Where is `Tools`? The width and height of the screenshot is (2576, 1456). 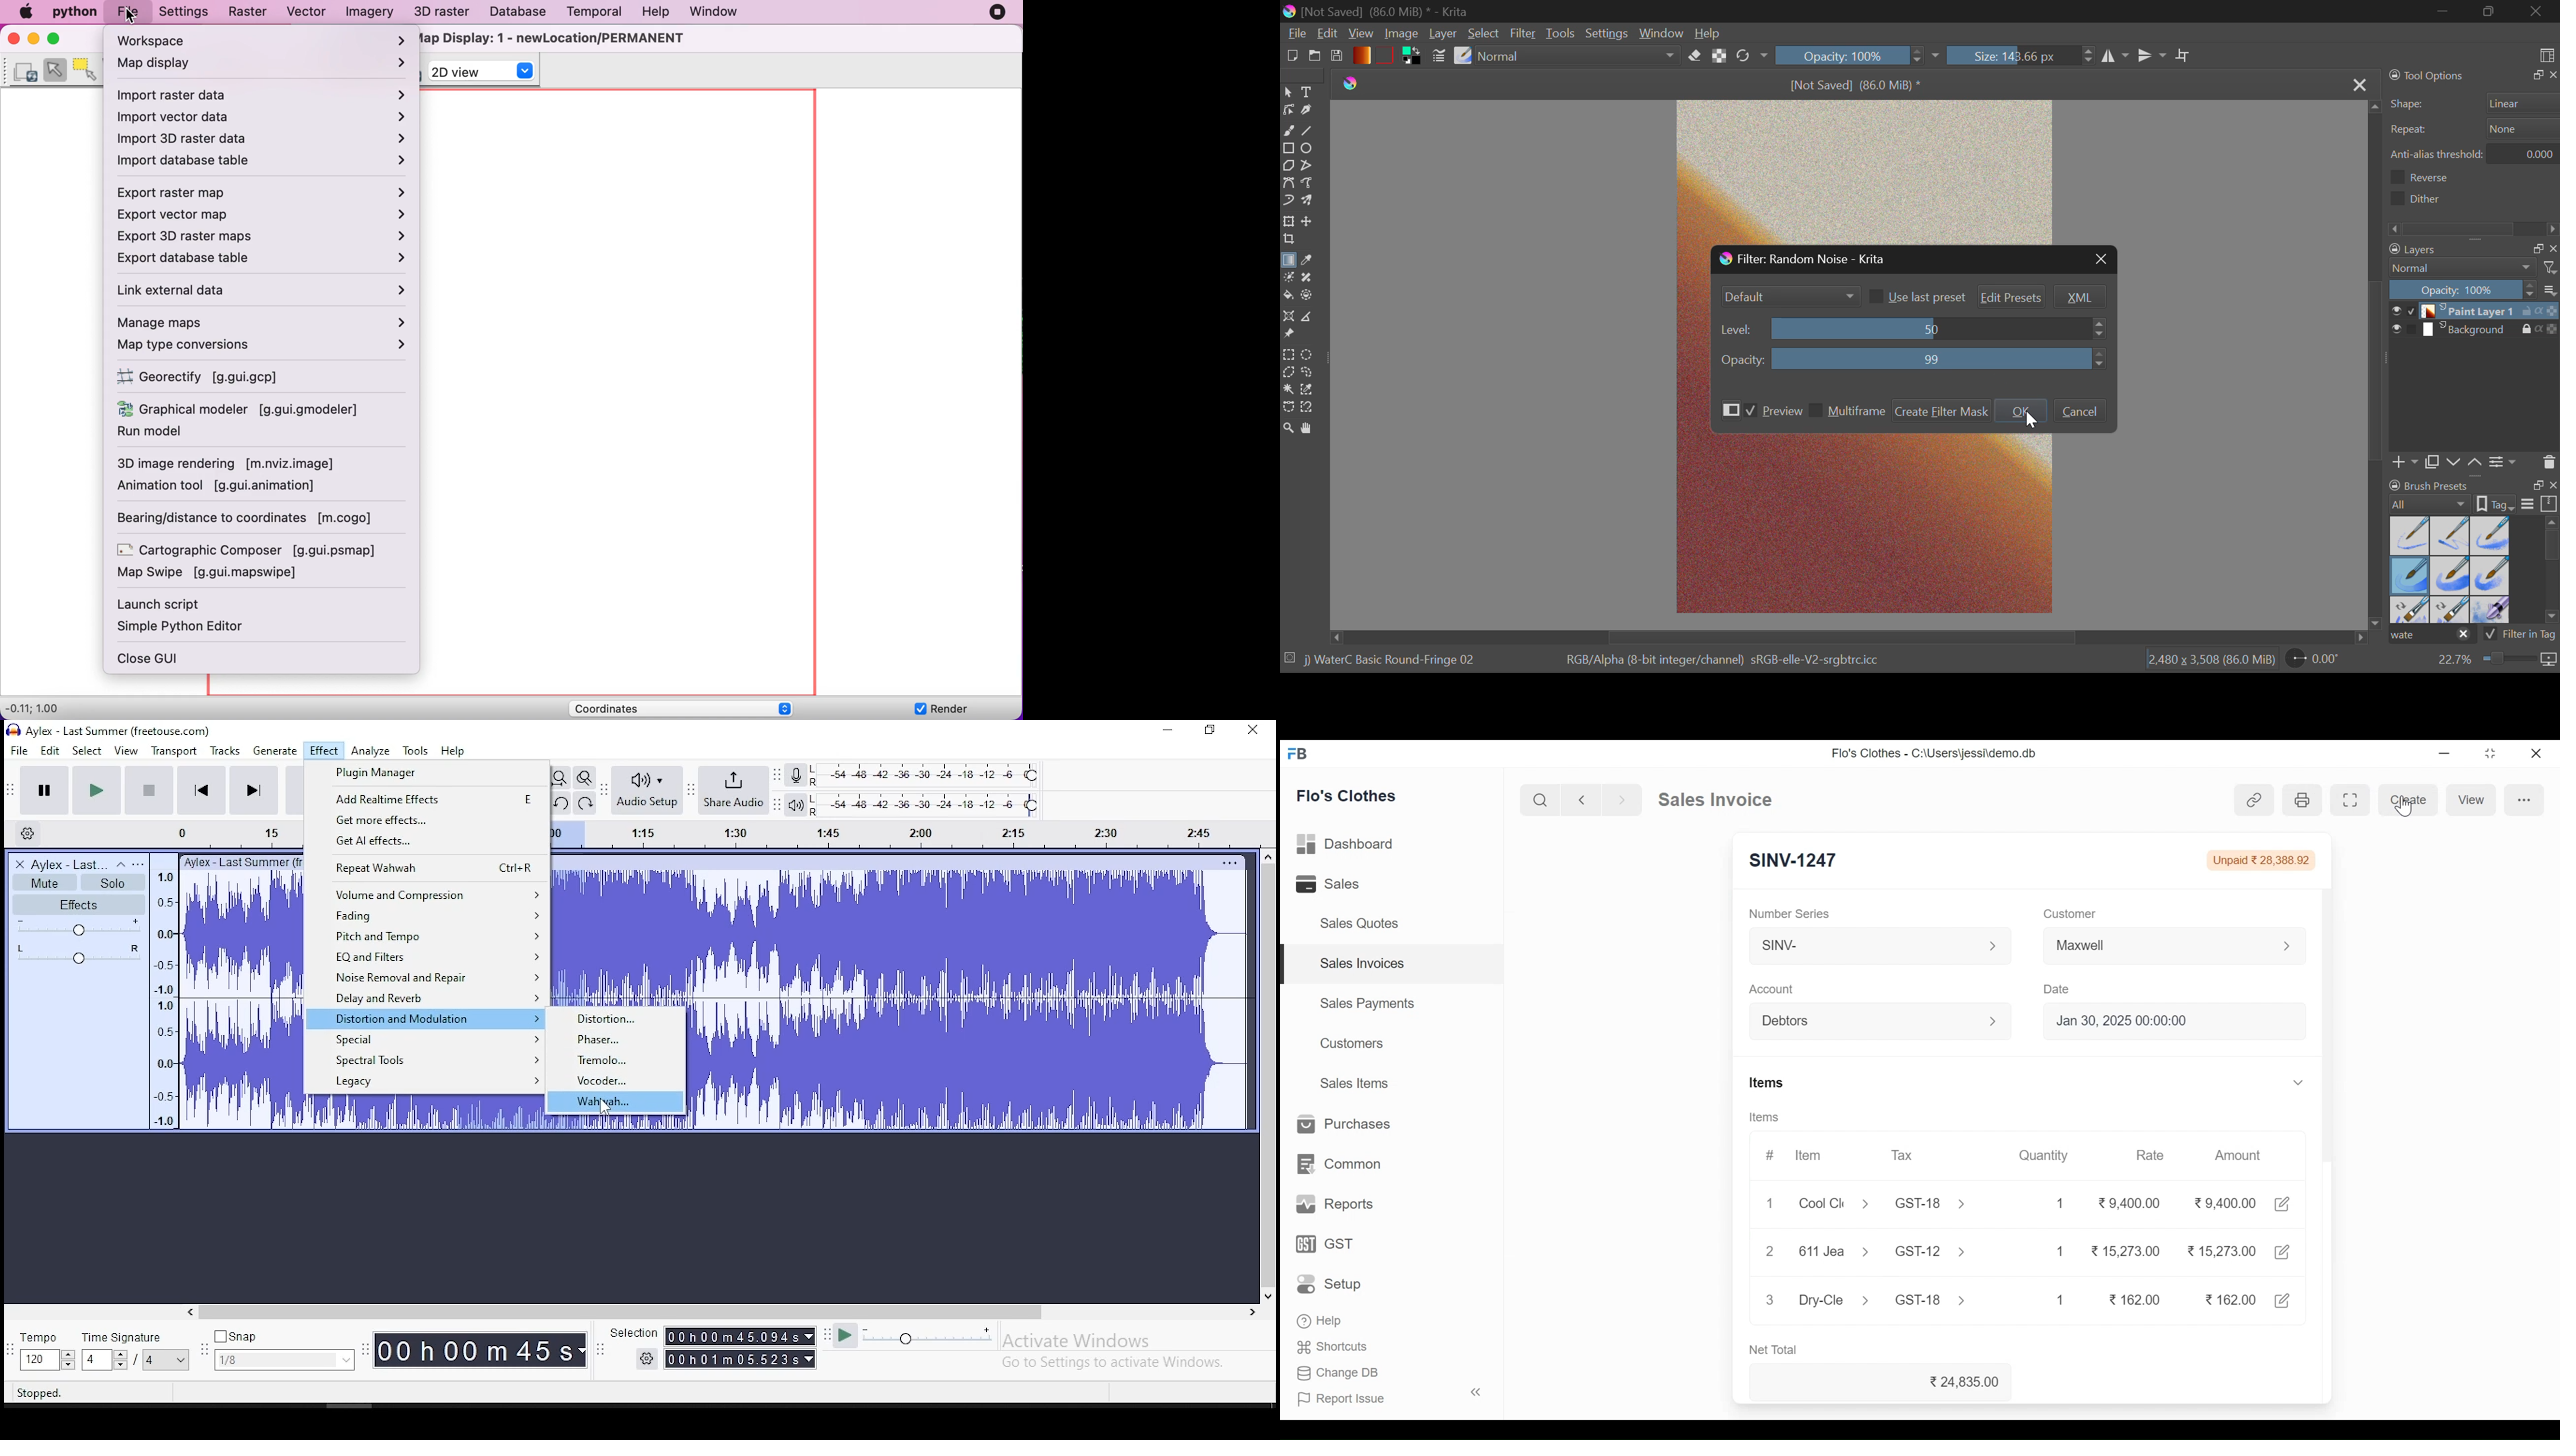 Tools is located at coordinates (1563, 33).